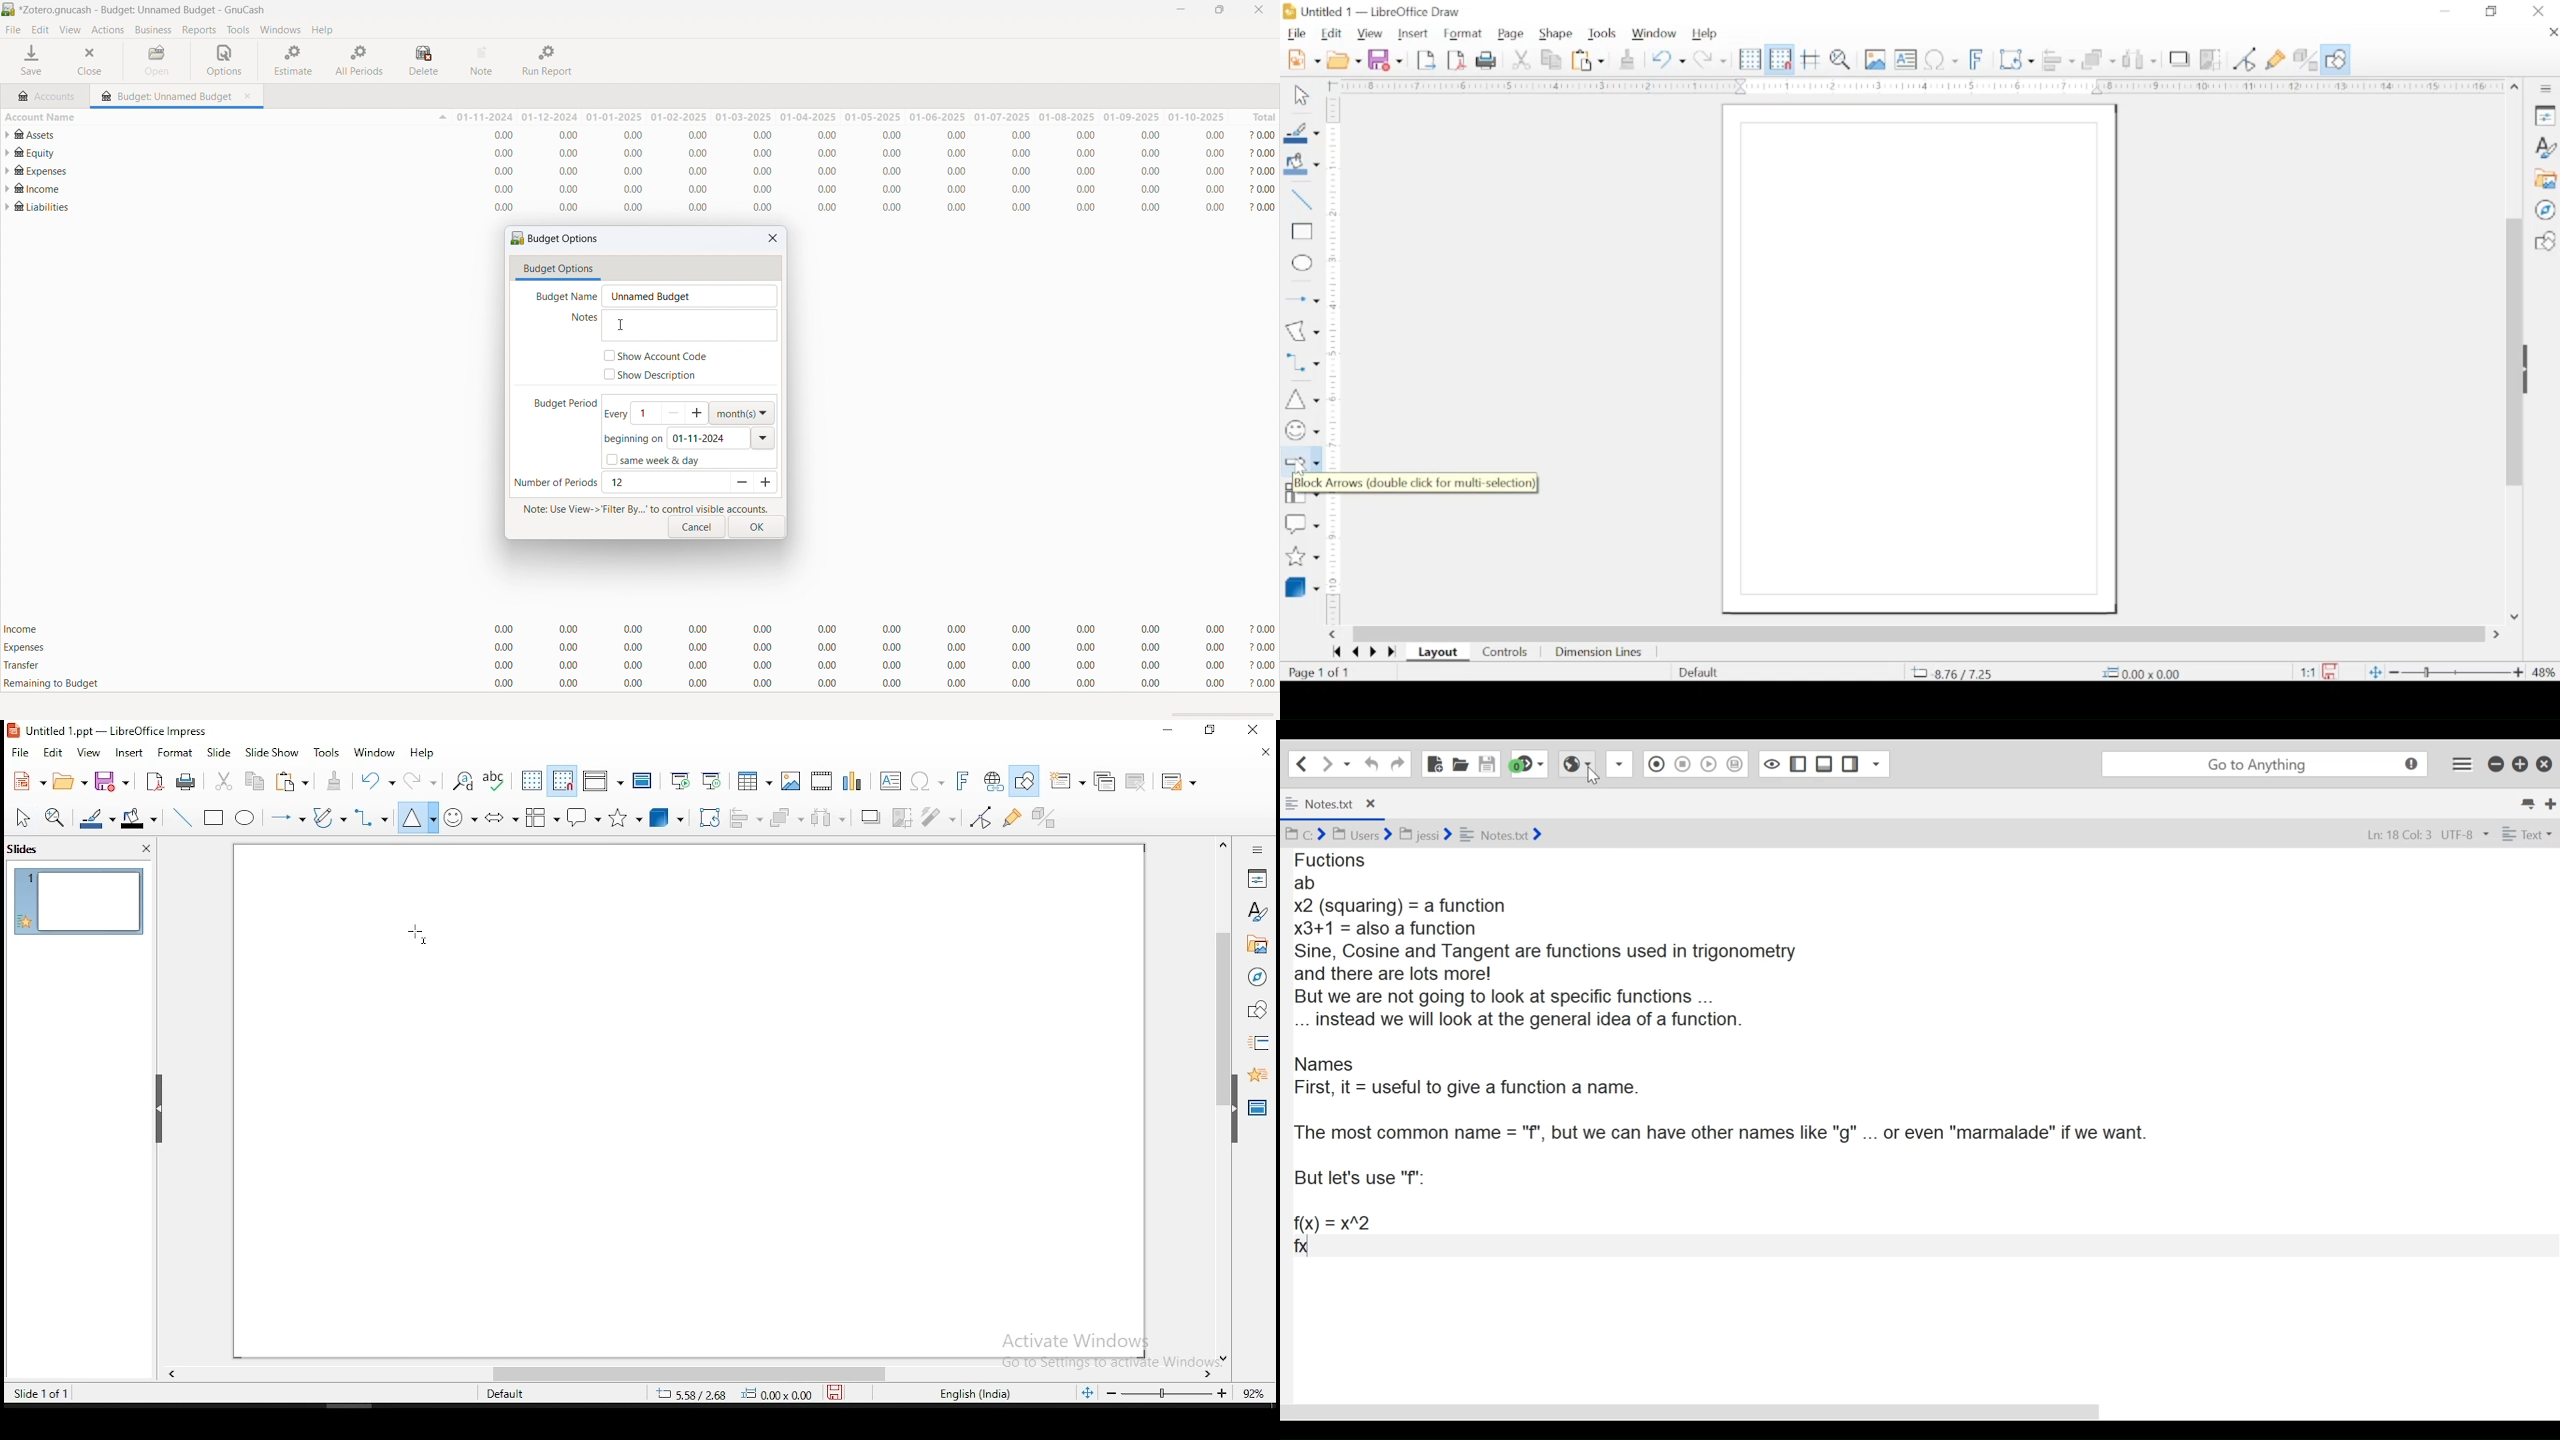  What do you see at coordinates (1521, 59) in the screenshot?
I see `cut` at bounding box center [1521, 59].